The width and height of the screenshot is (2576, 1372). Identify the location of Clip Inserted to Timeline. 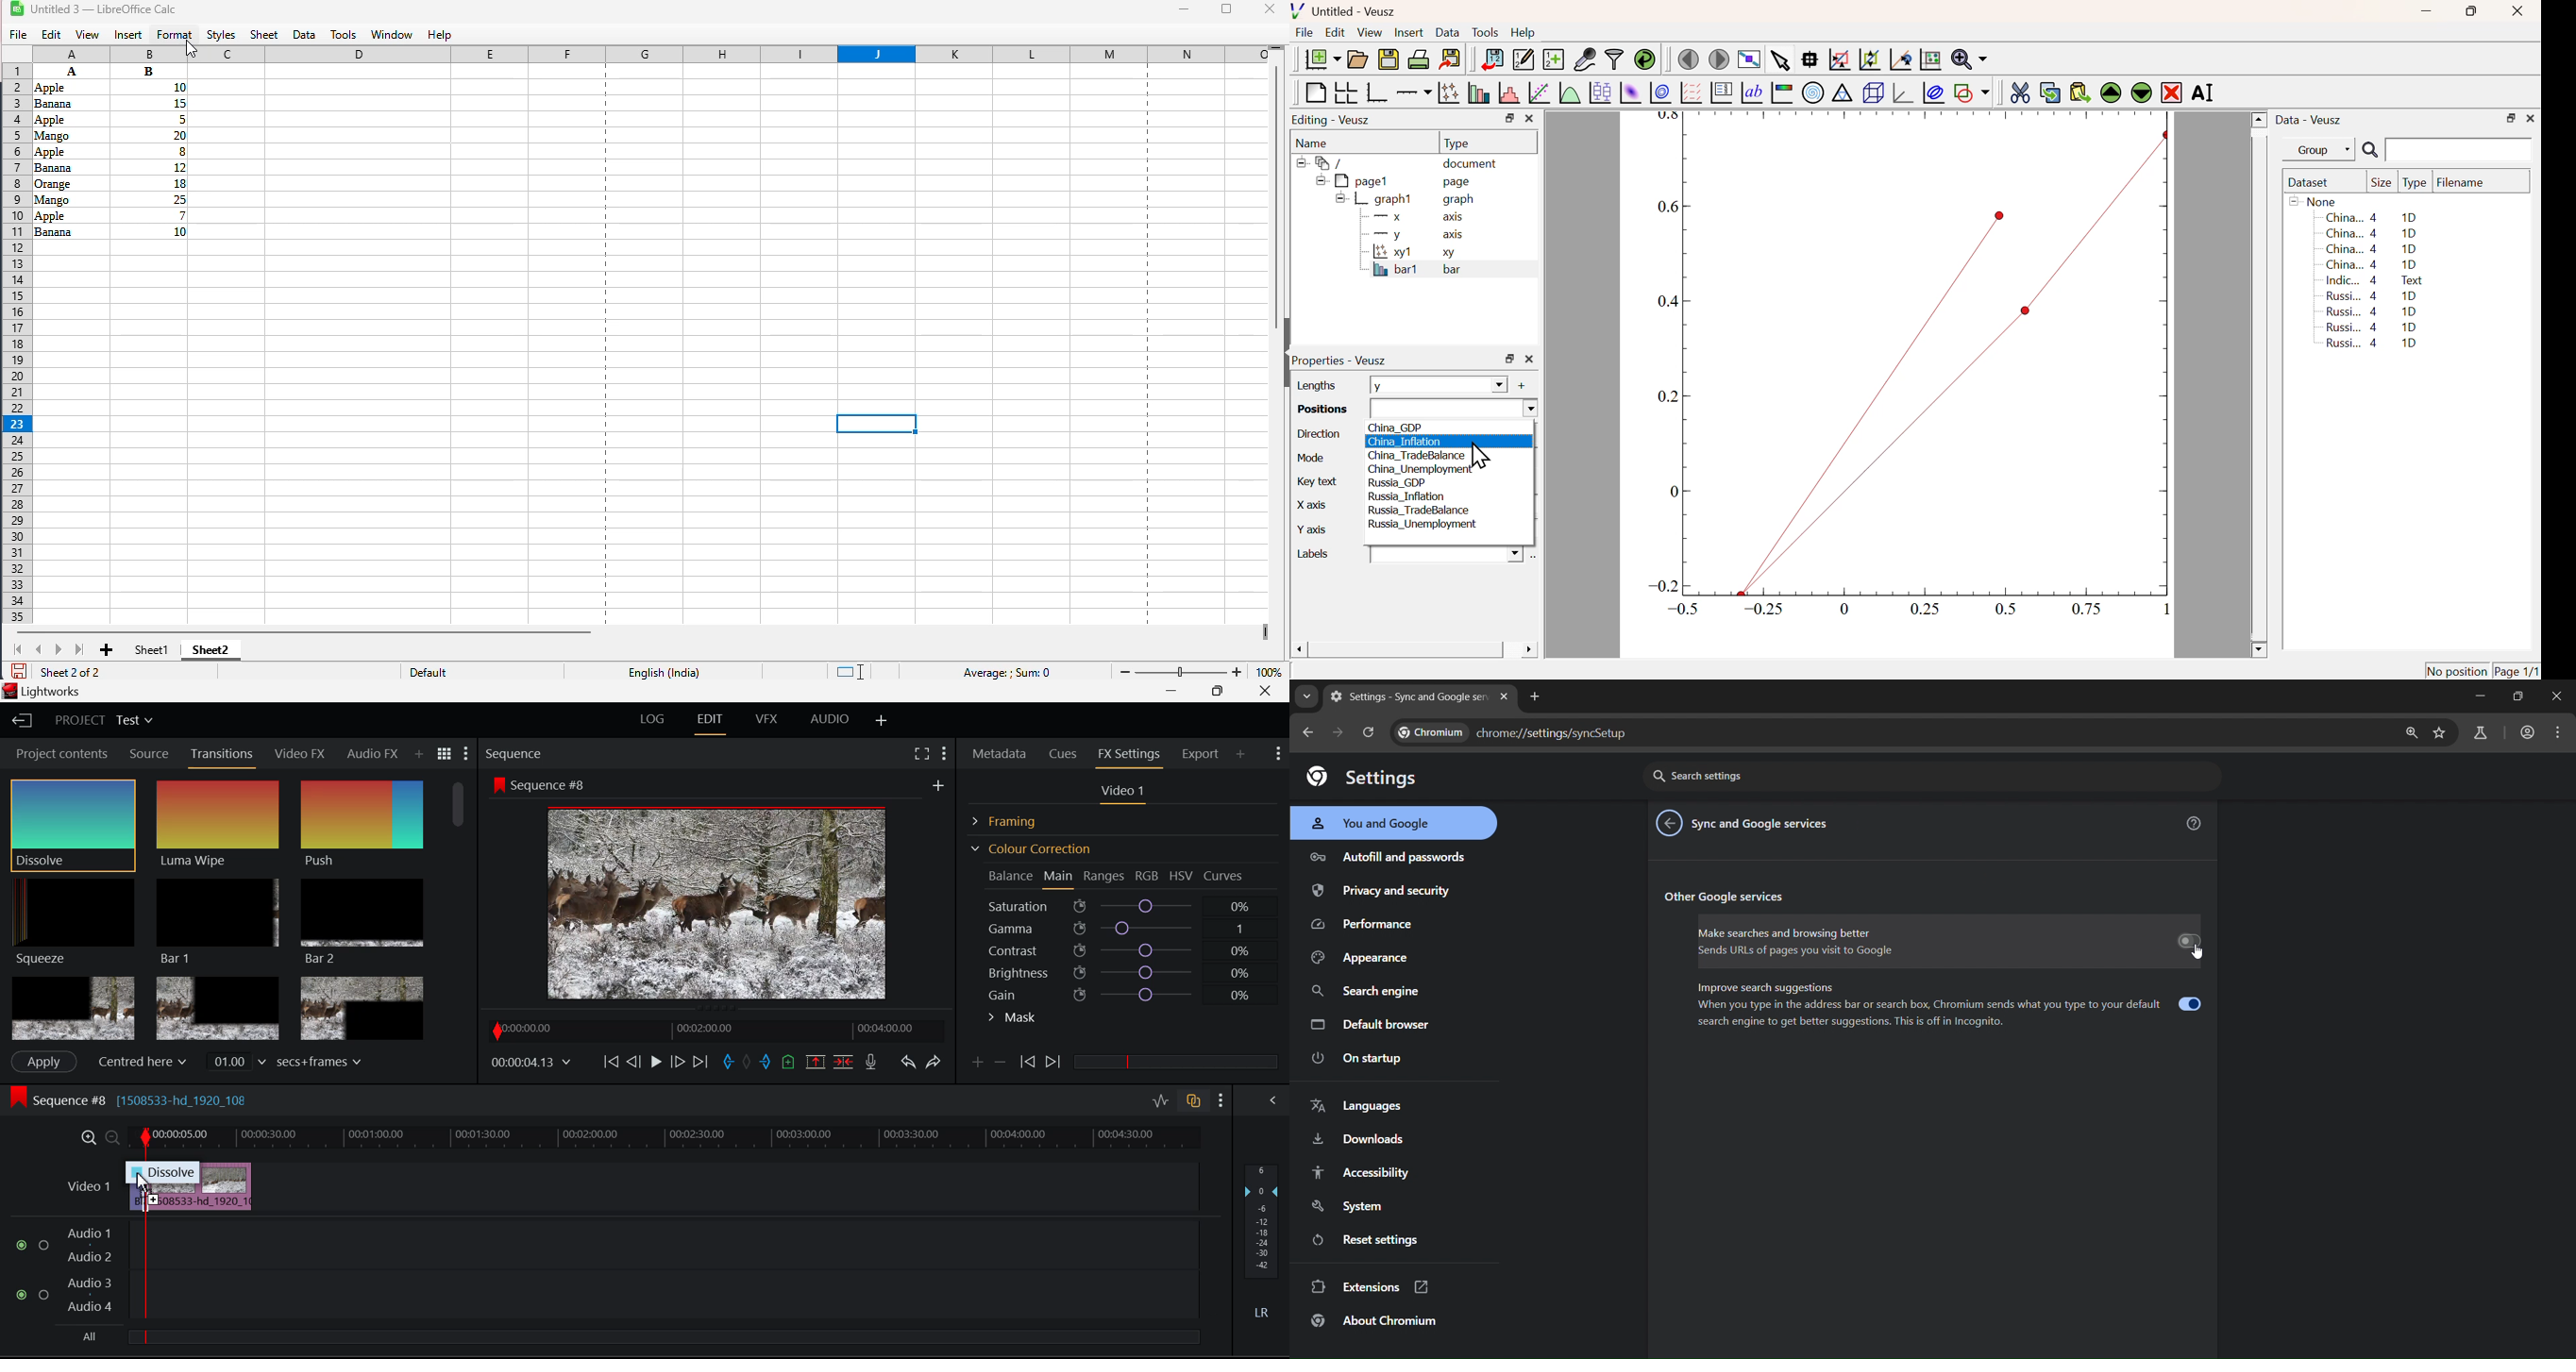
(201, 1186).